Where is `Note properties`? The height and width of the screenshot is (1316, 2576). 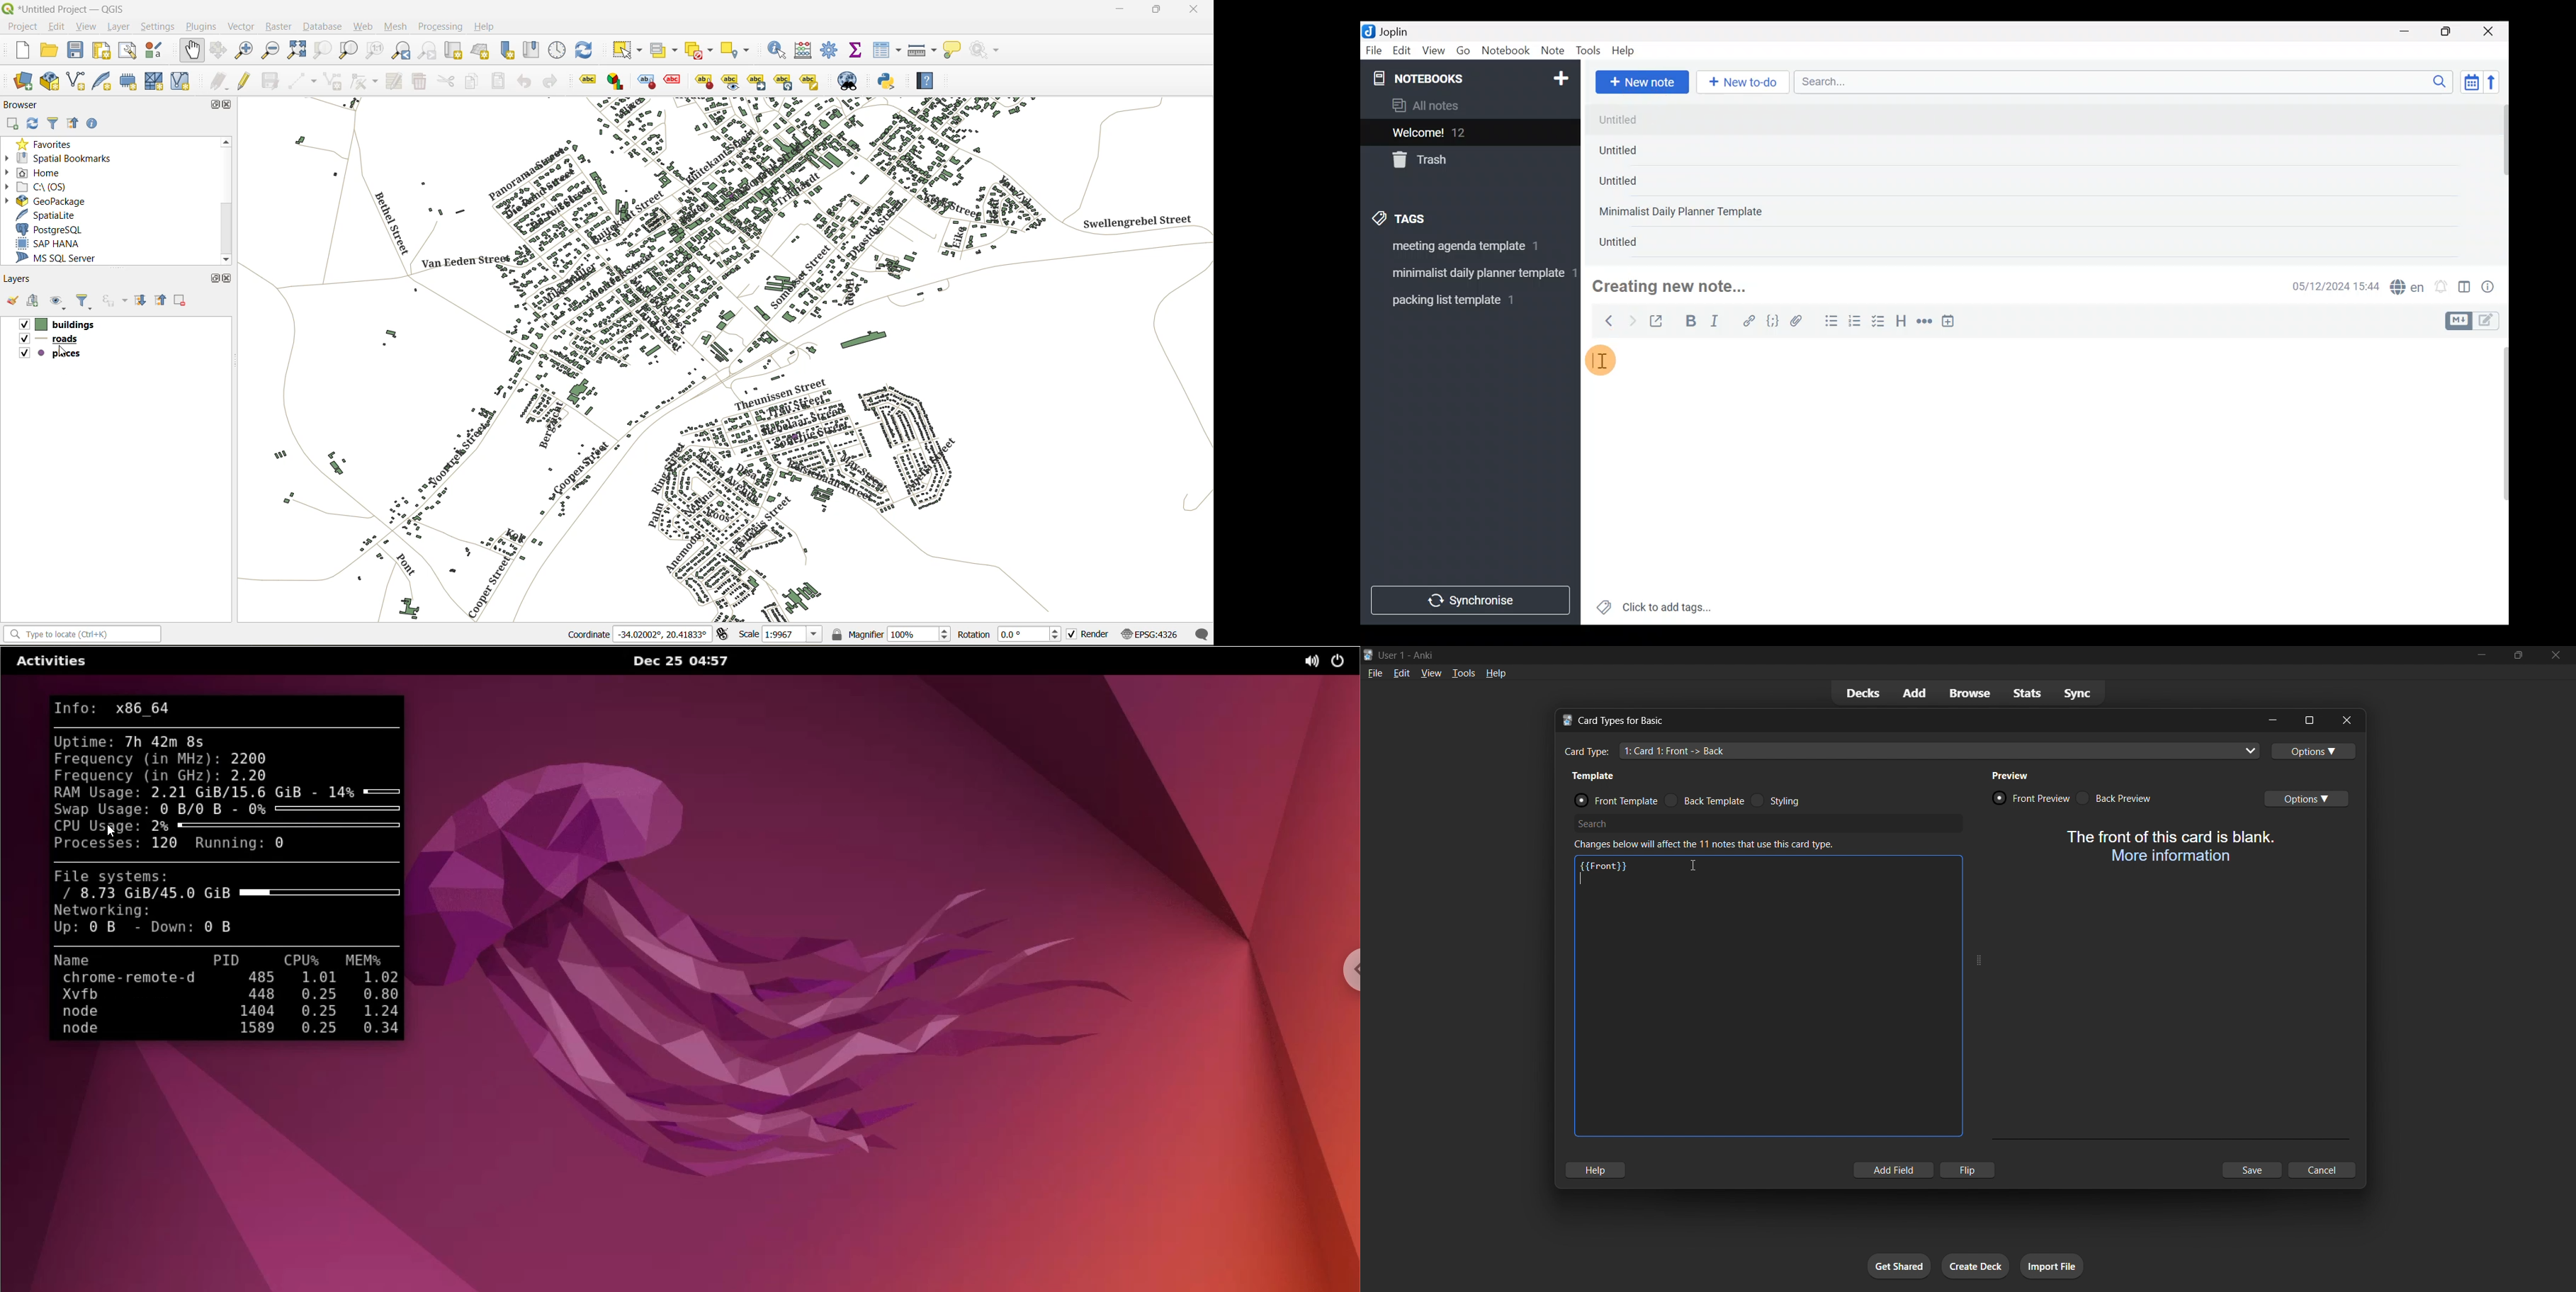 Note properties is located at coordinates (2493, 288).